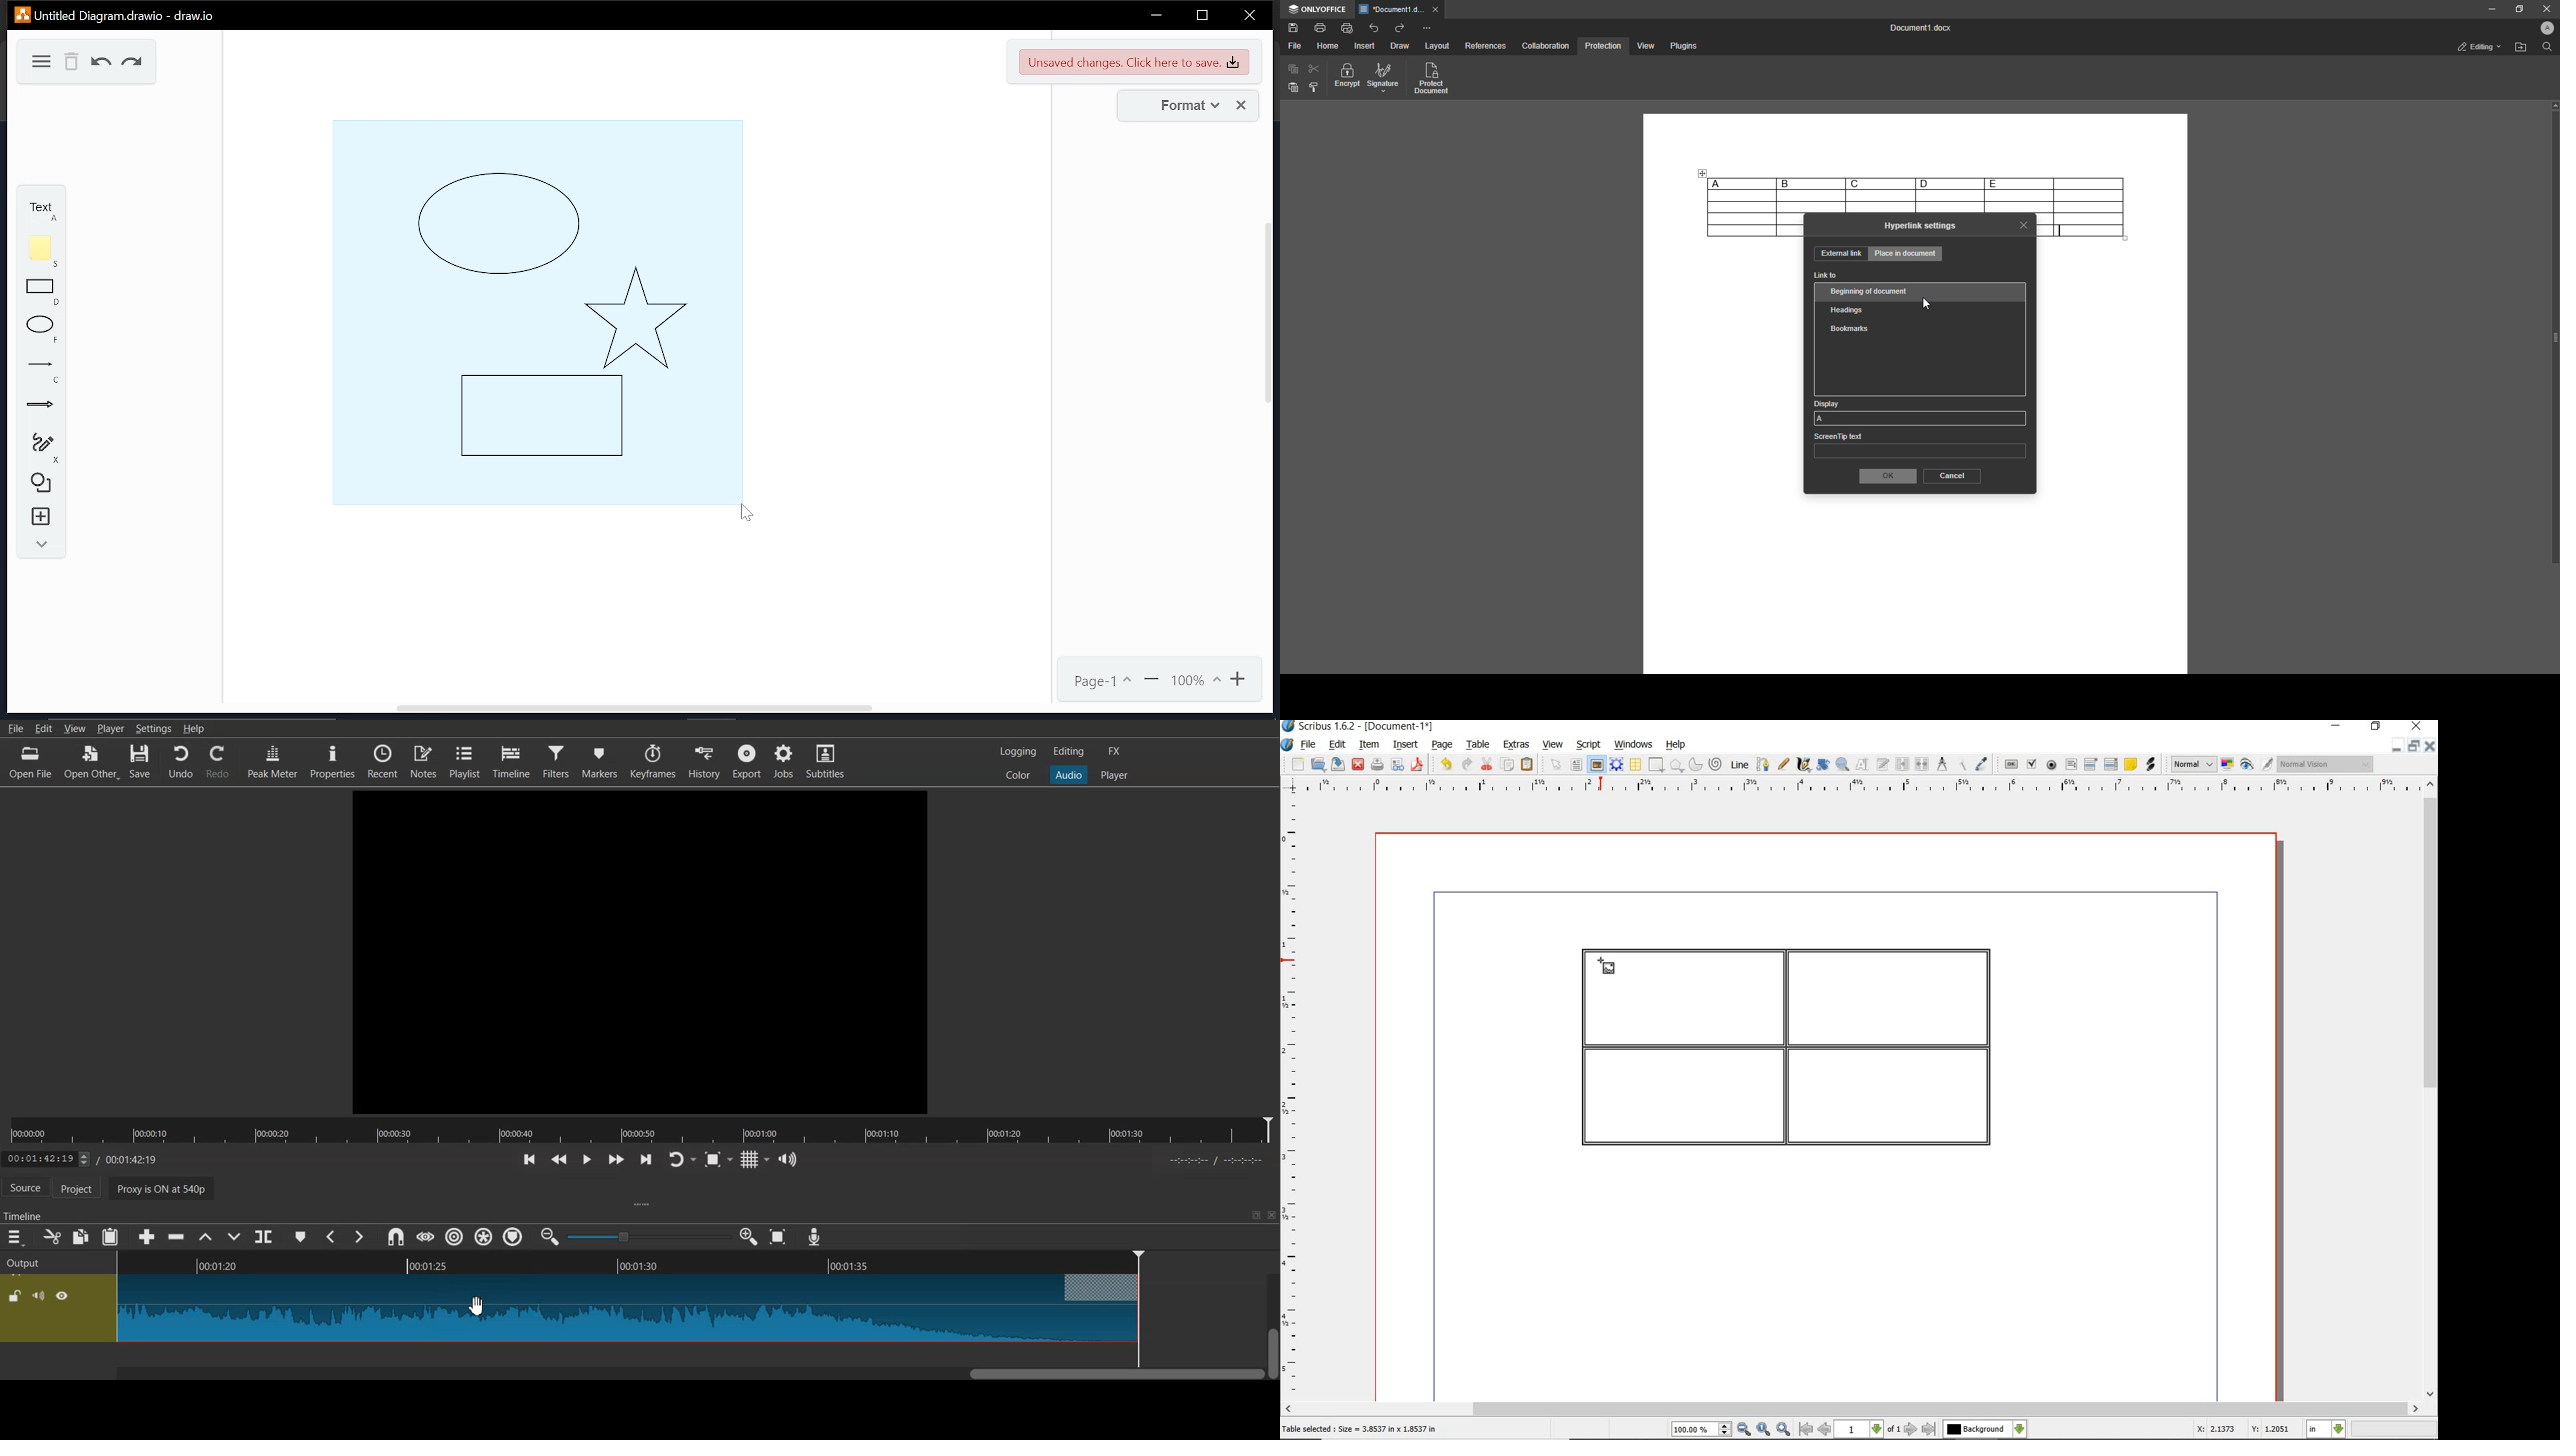 The width and height of the screenshot is (2576, 1456). I want to click on Editing, so click(2475, 47).